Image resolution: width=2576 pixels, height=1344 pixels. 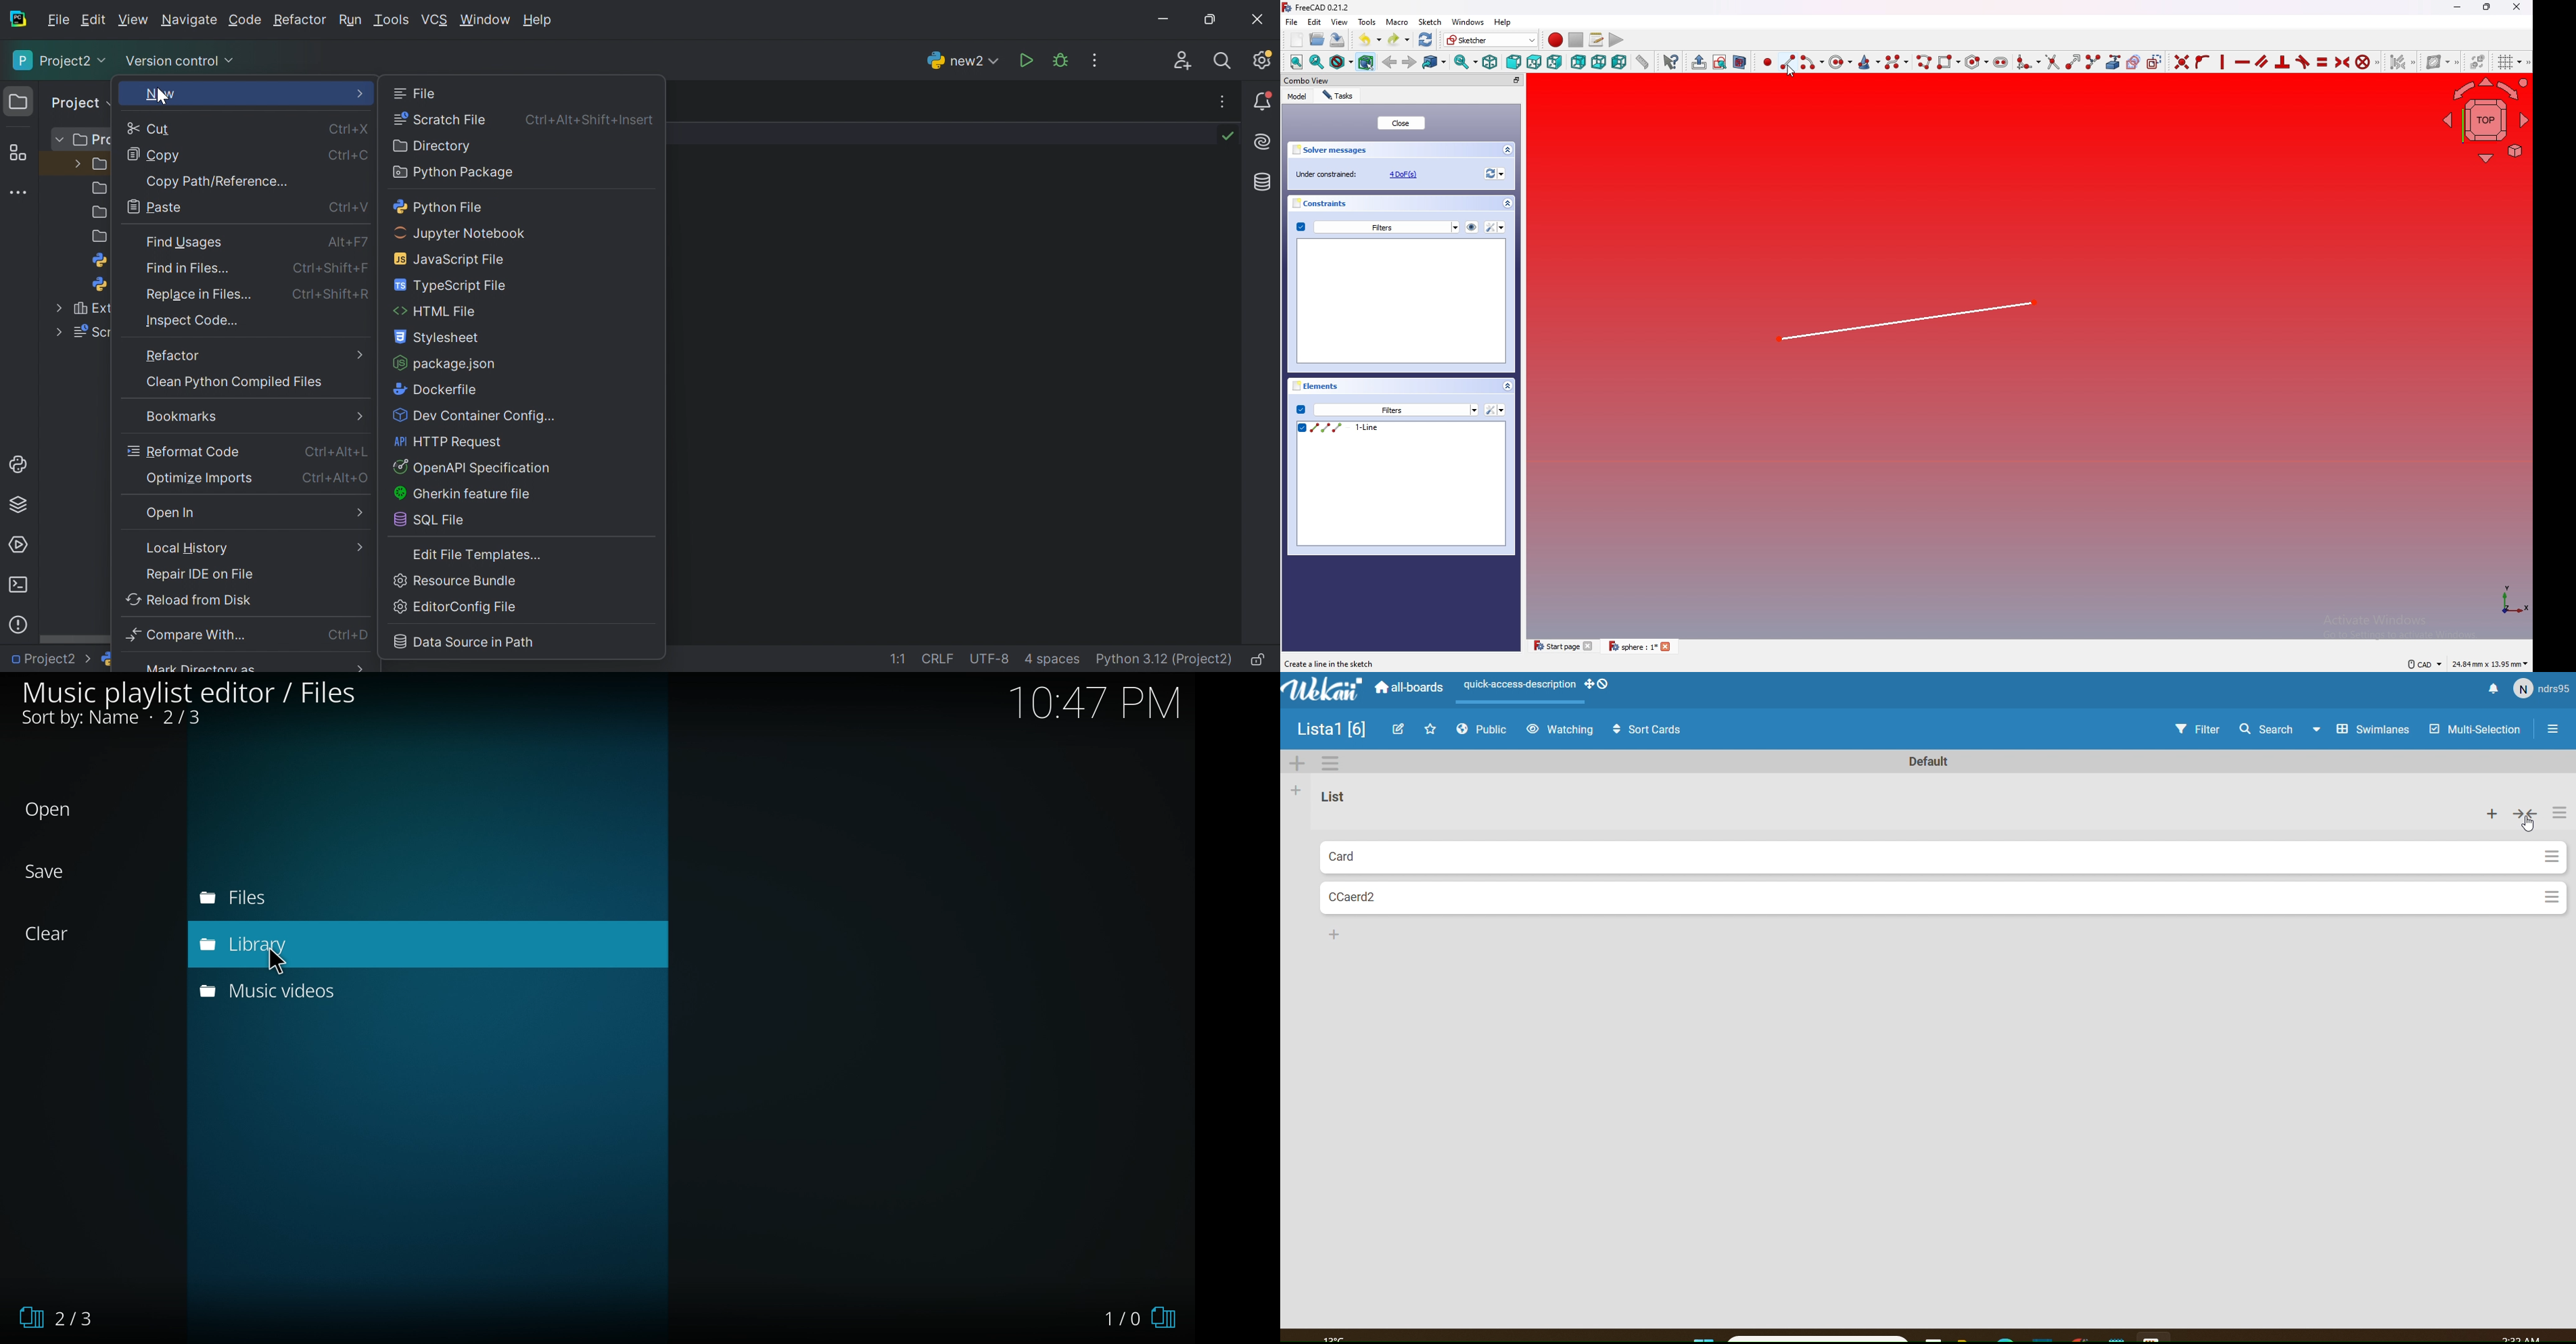 I want to click on View, so click(x=1340, y=22).